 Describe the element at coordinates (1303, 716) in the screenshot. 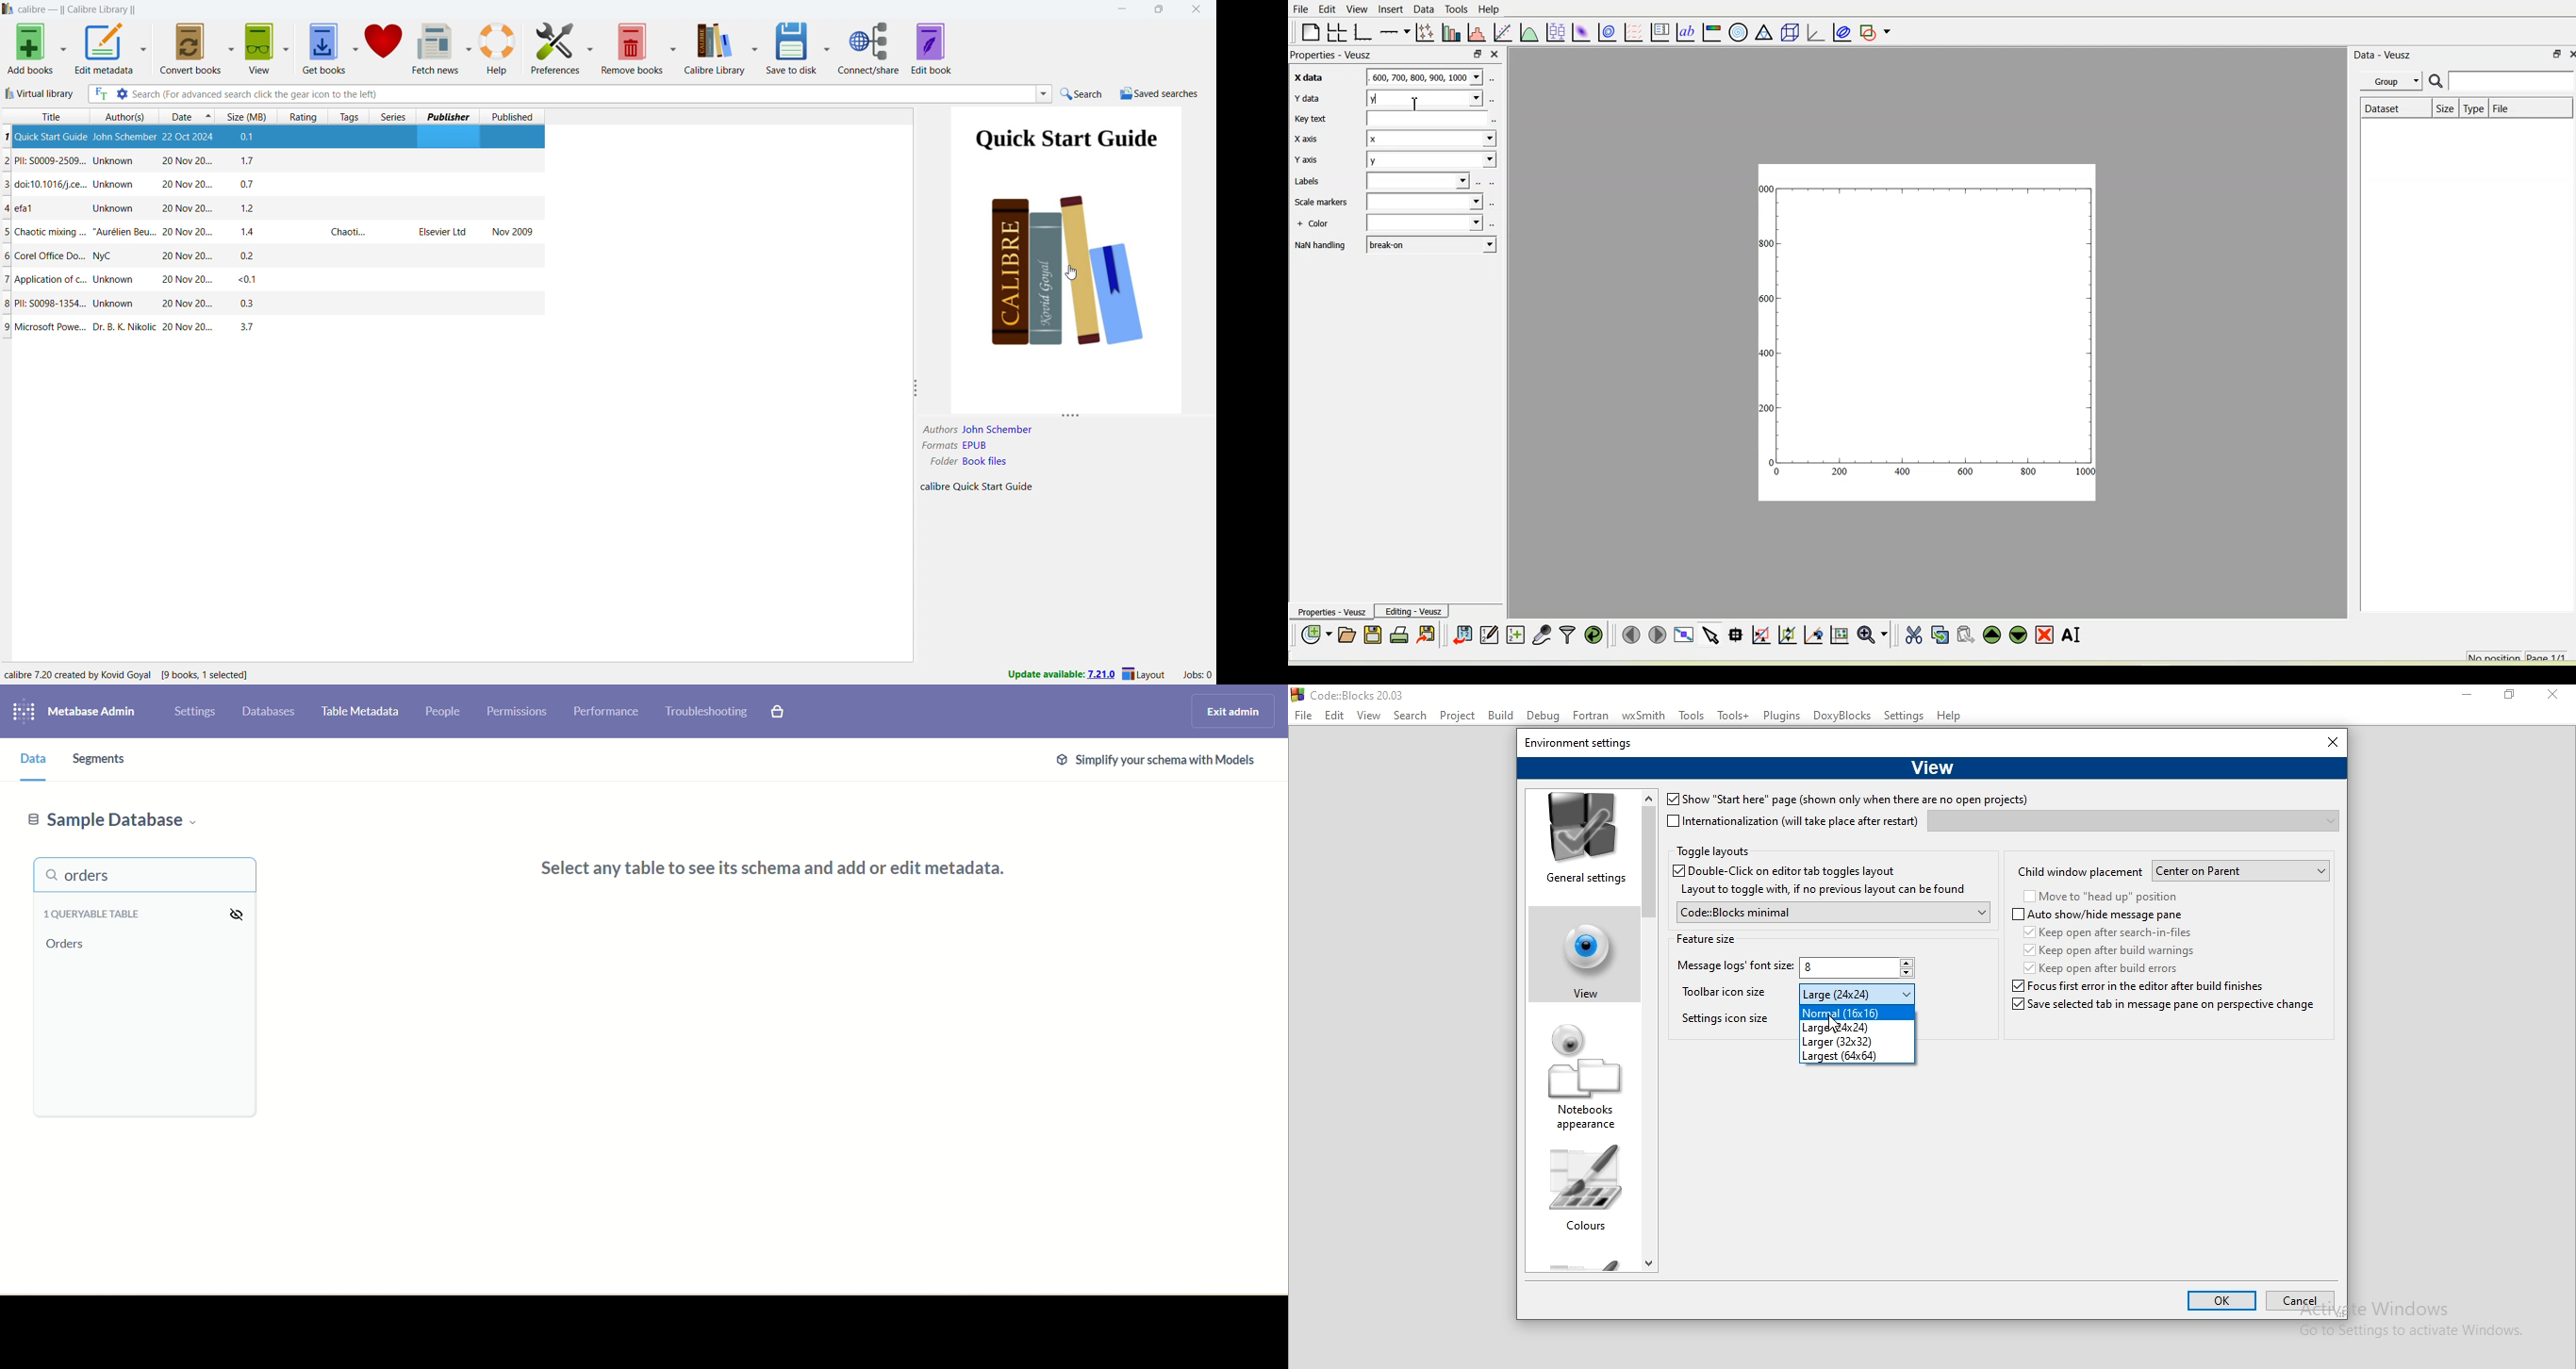

I see `File ` at that location.